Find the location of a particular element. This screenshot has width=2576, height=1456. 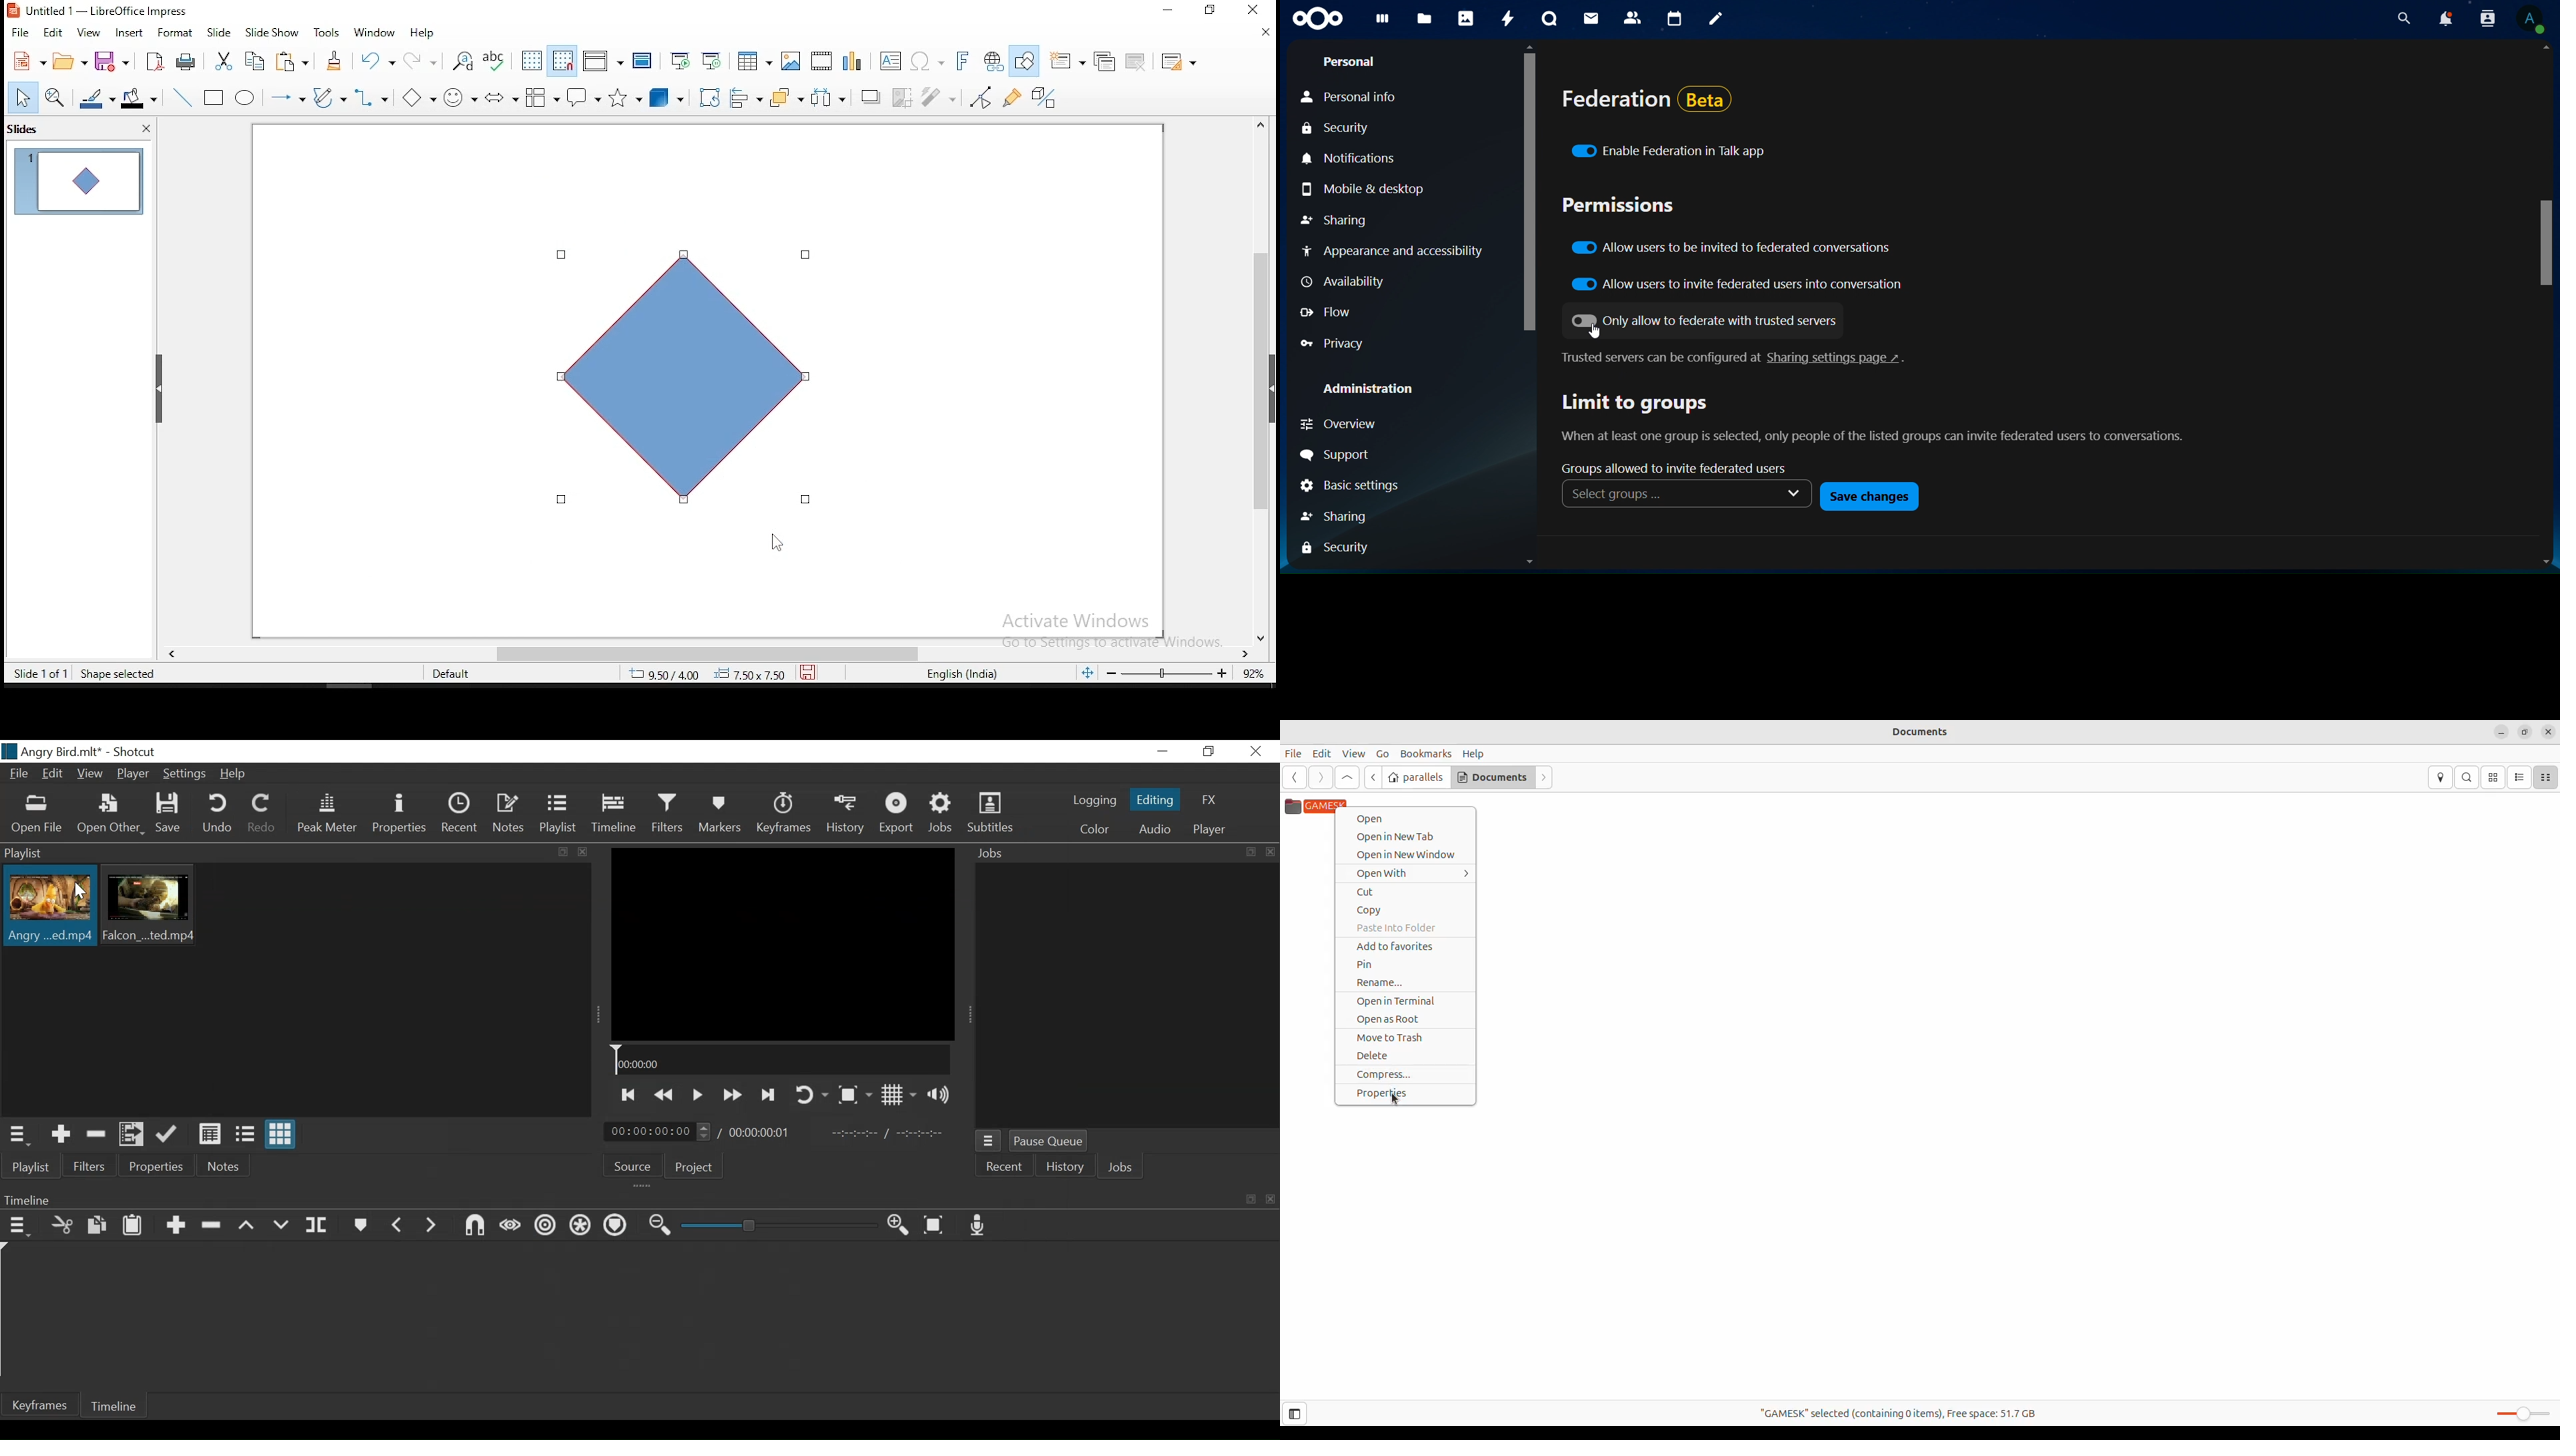

FX is located at coordinates (1210, 800).